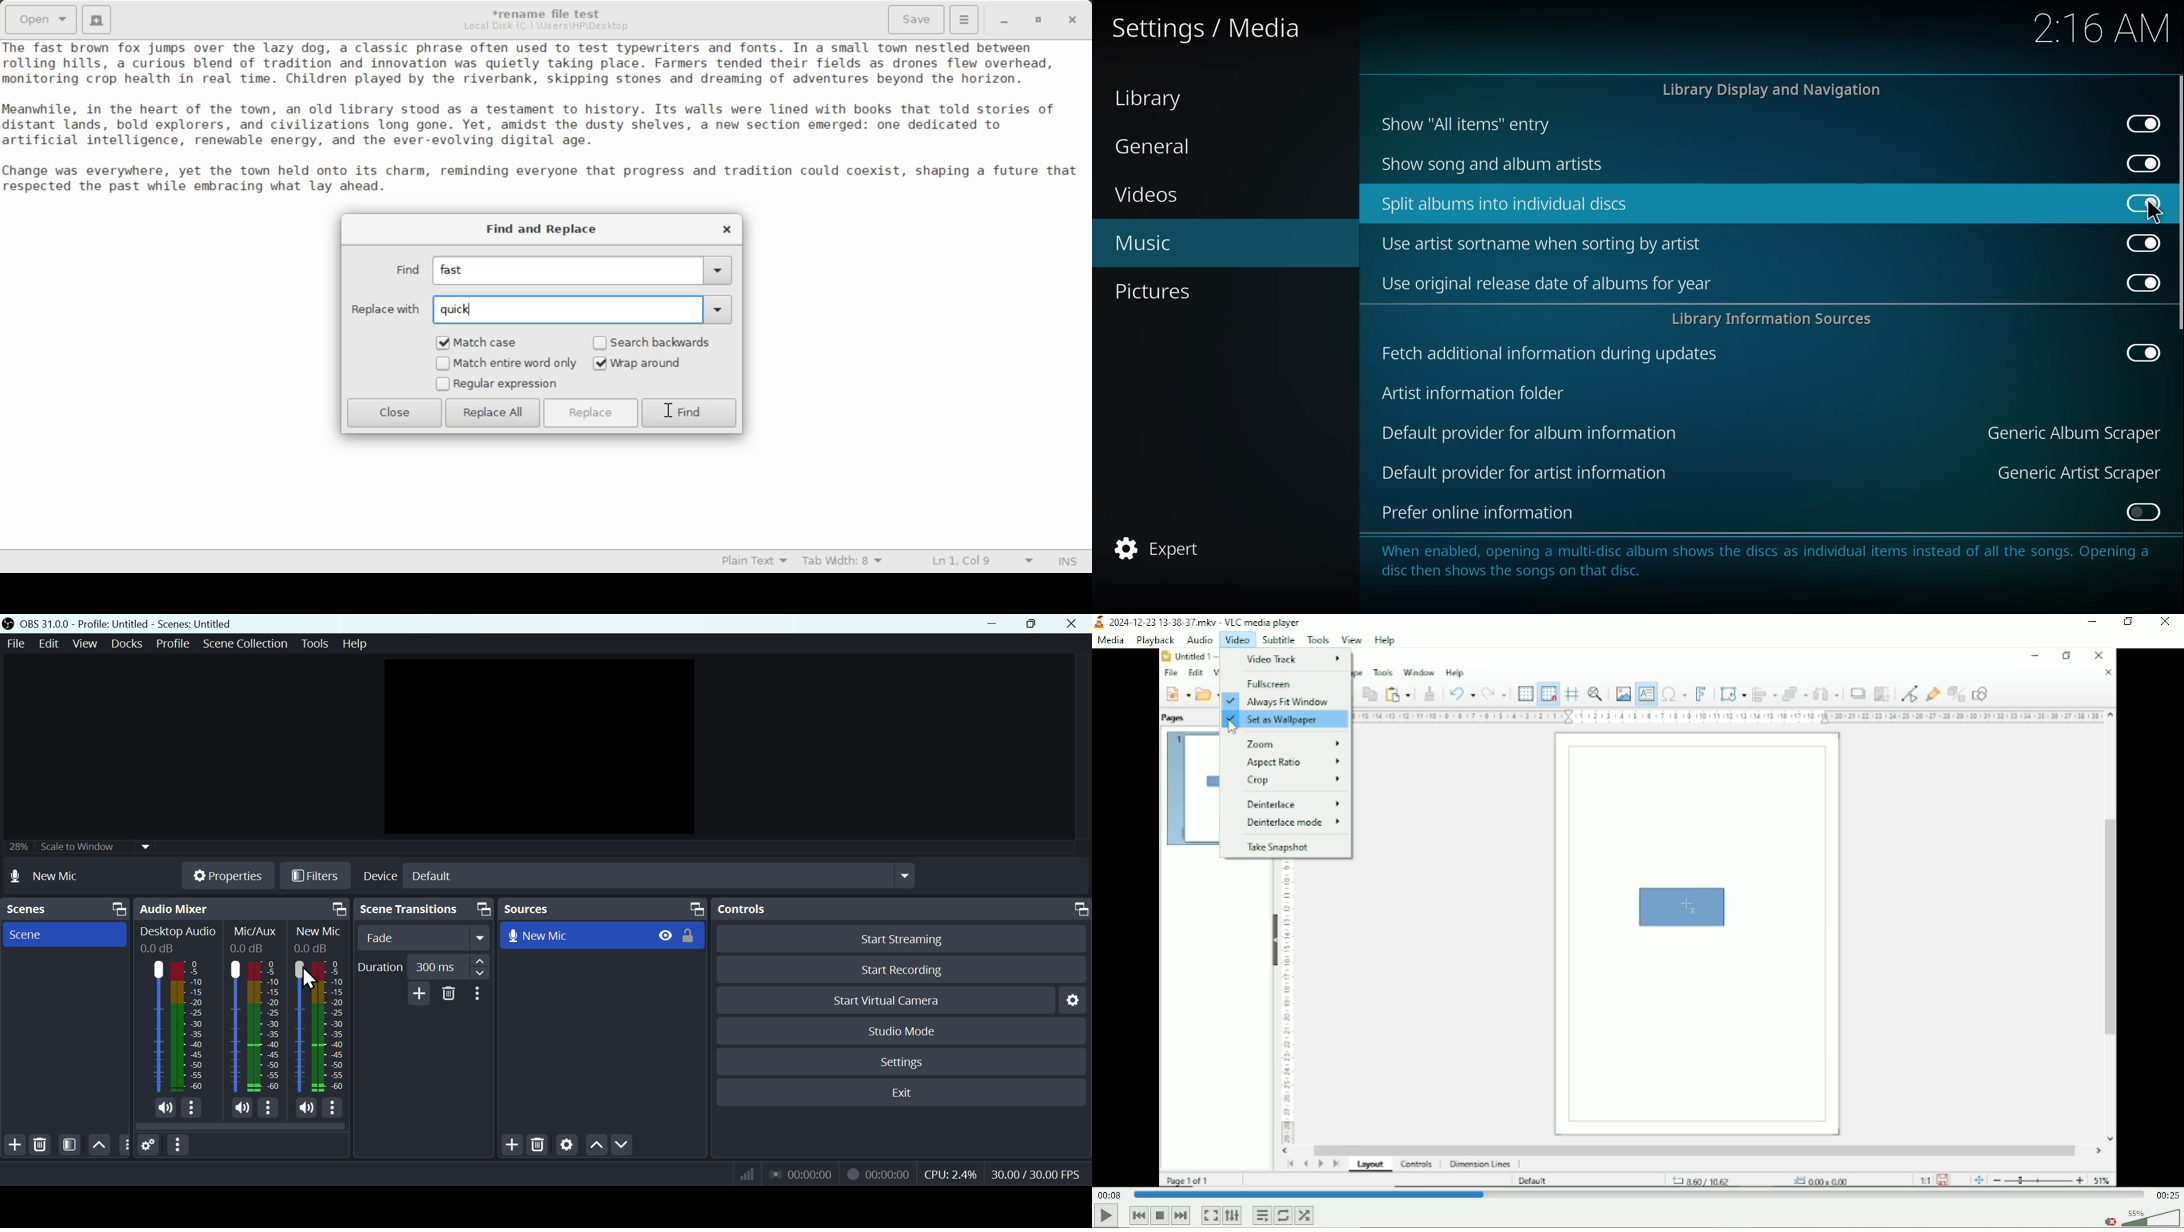  Describe the element at coordinates (2140, 124) in the screenshot. I see `enabled` at that location.